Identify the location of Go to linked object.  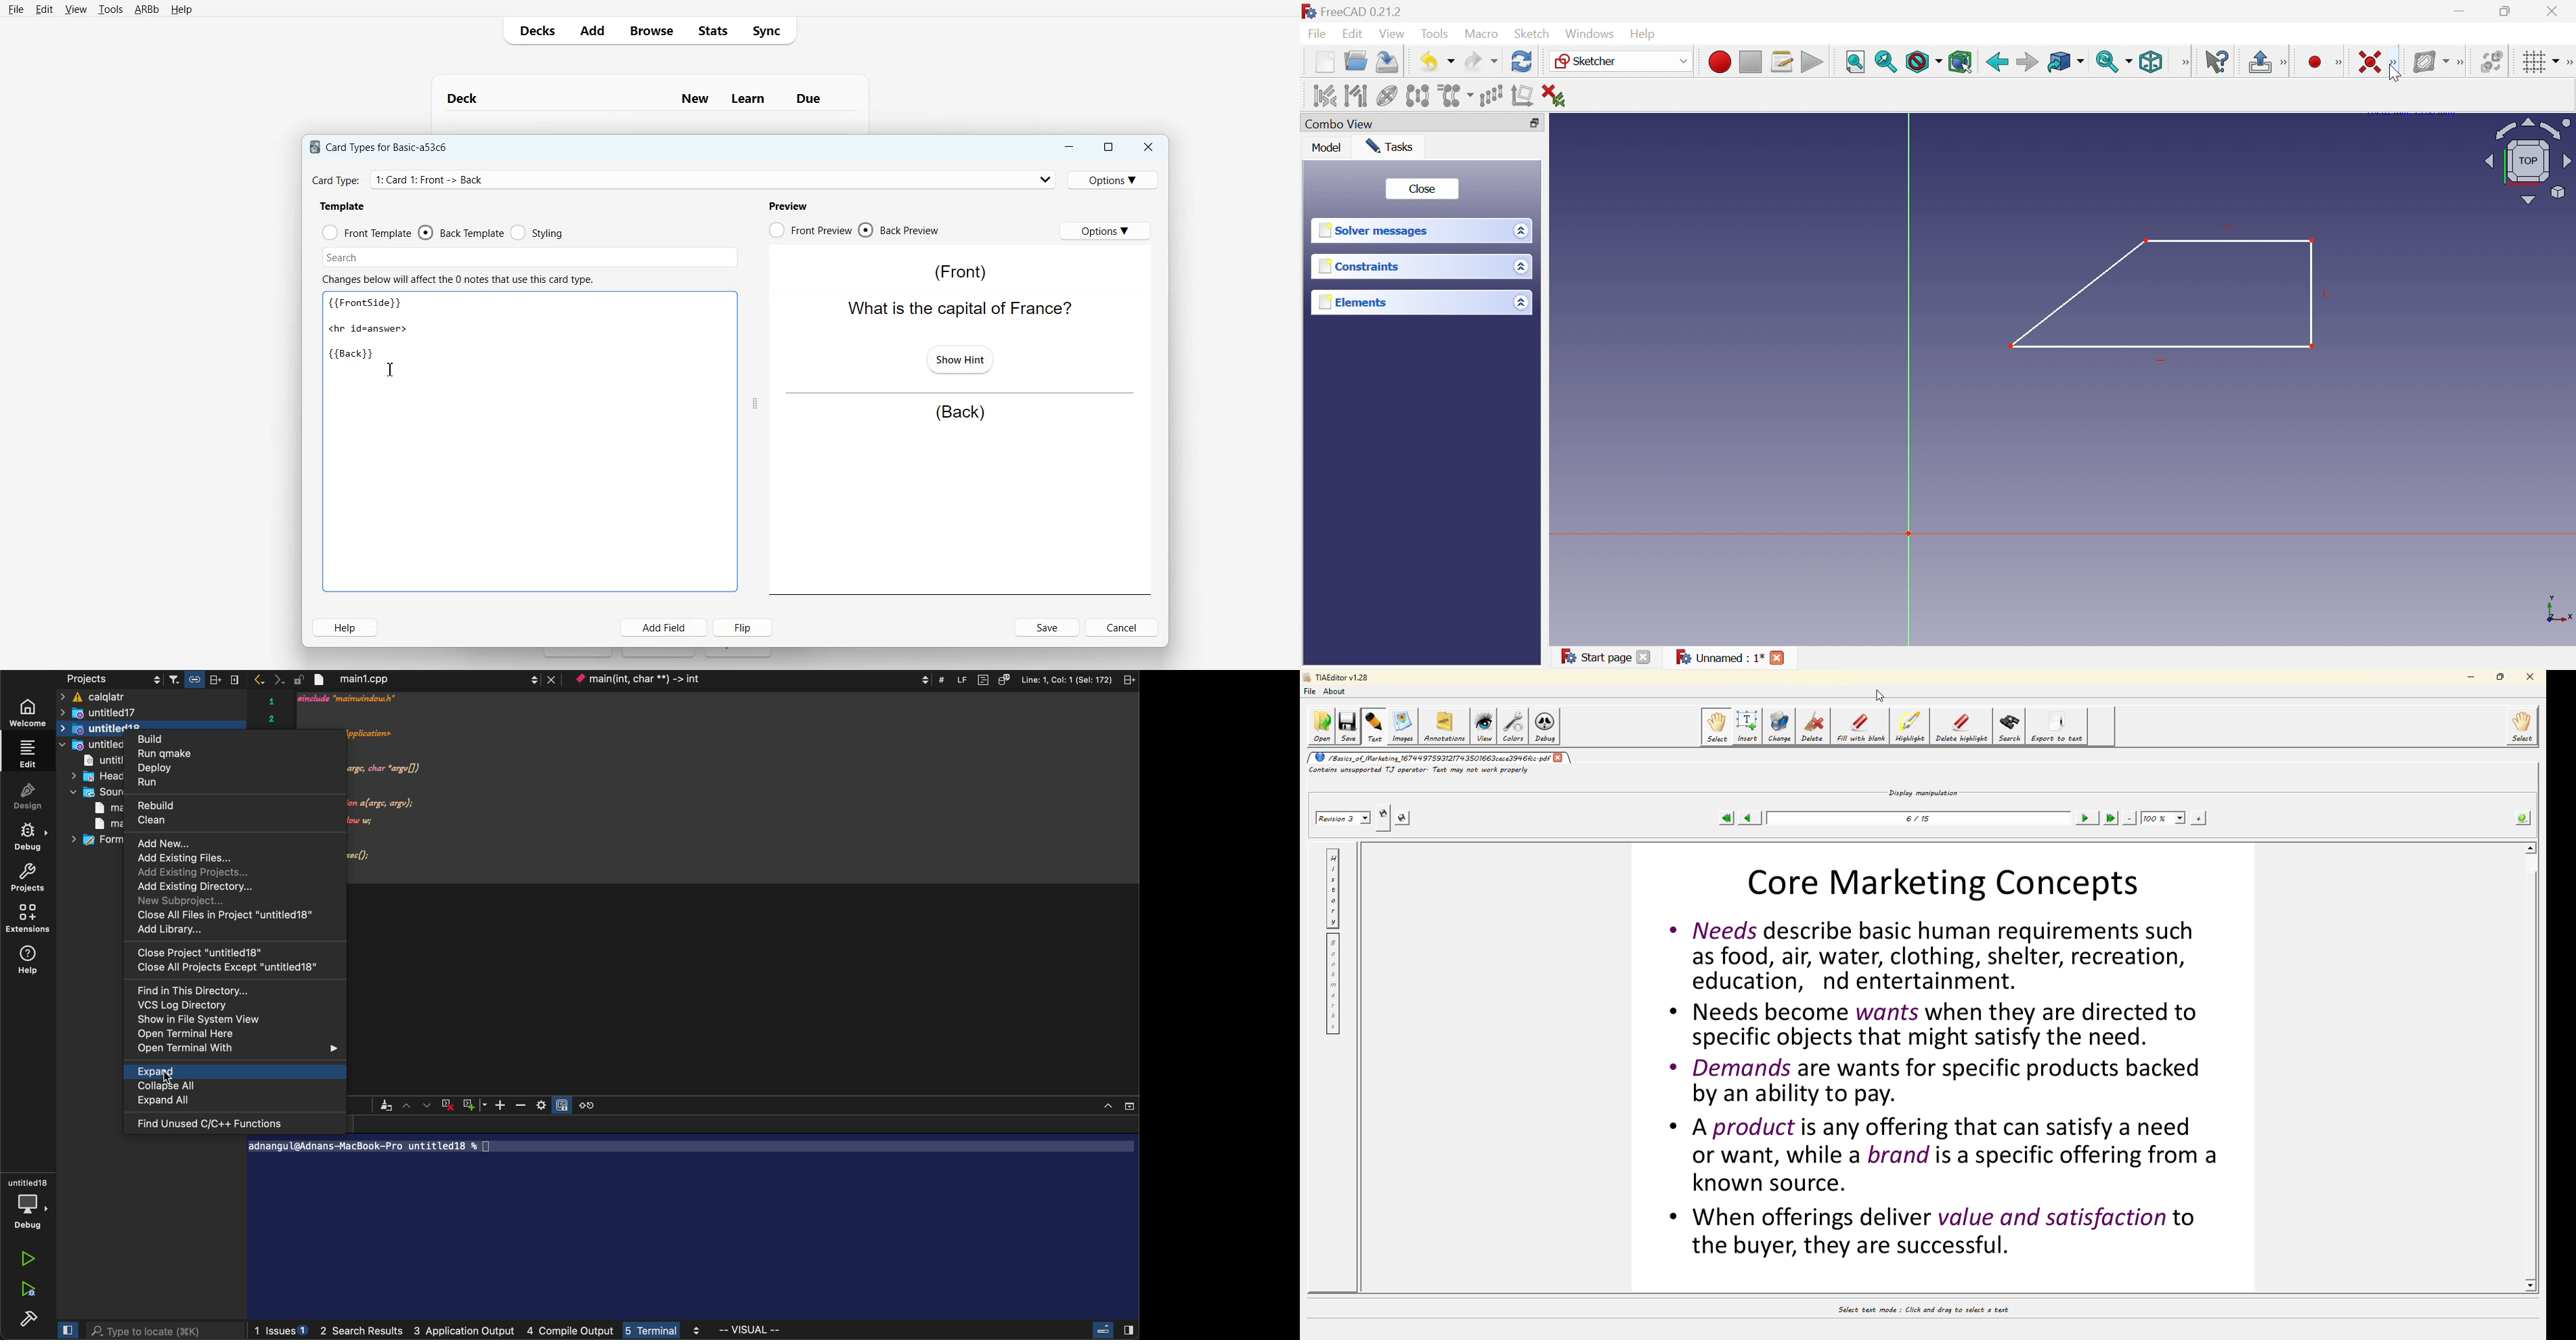
(2059, 60).